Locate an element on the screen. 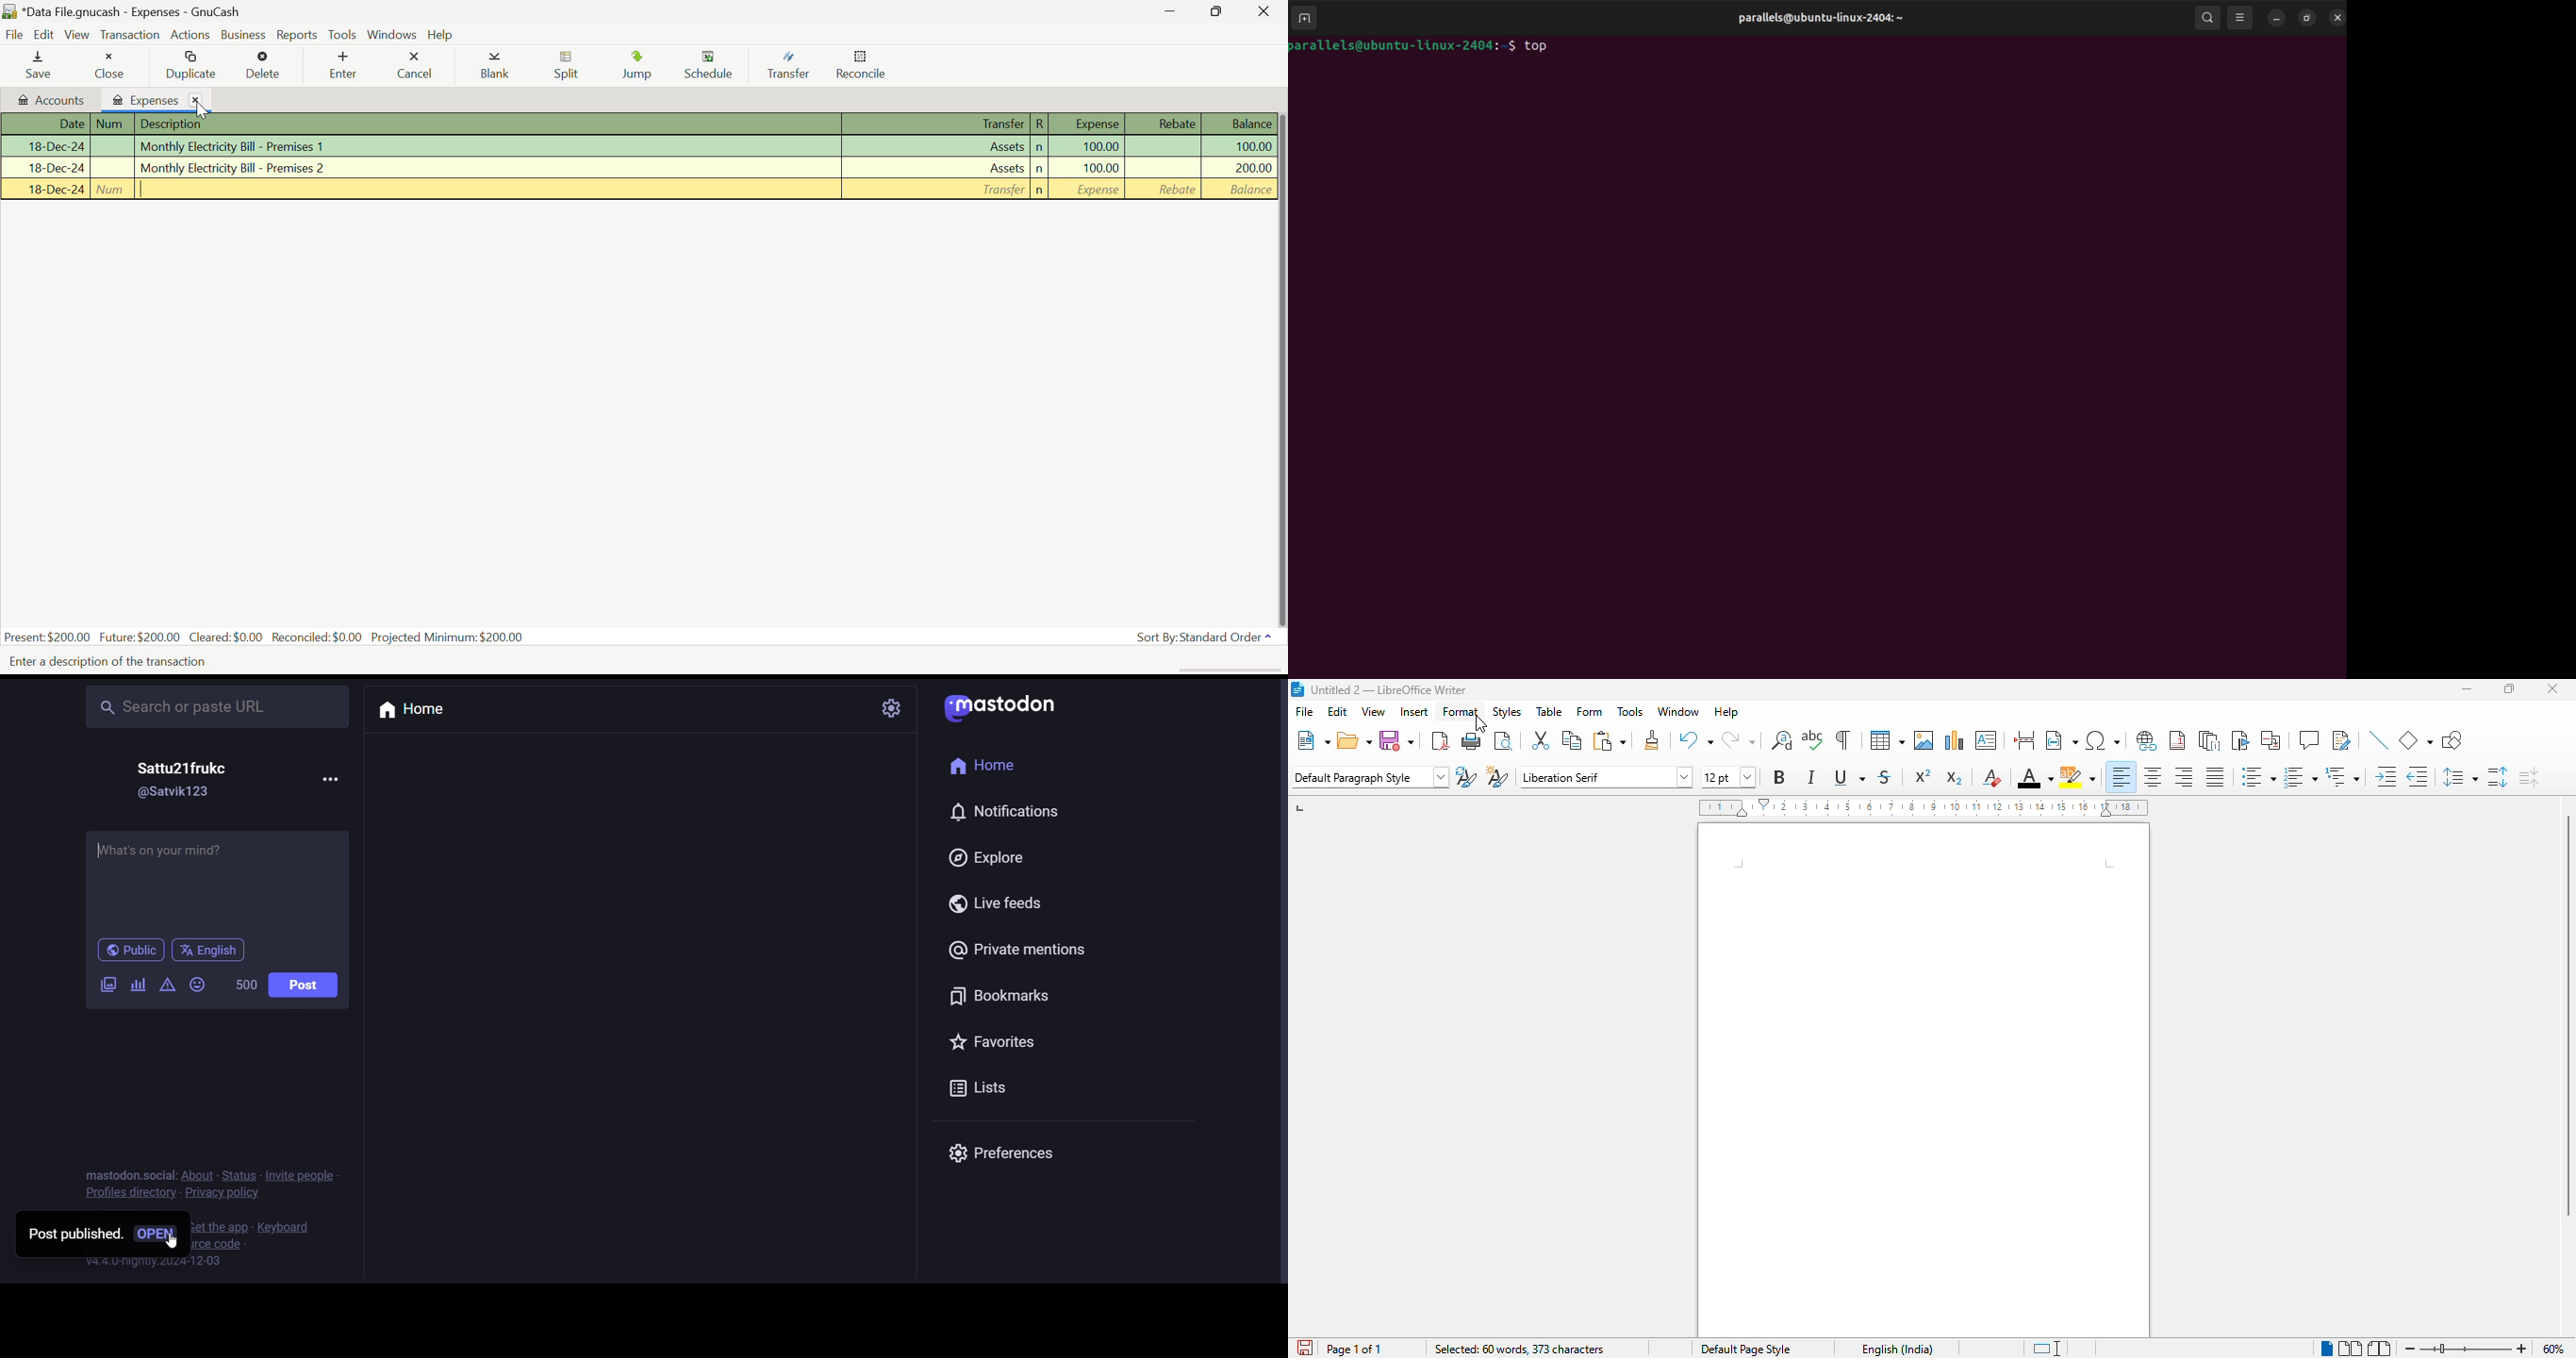 This screenshot has height=1372, width=2576. poll is located at coordinates (135, 988).